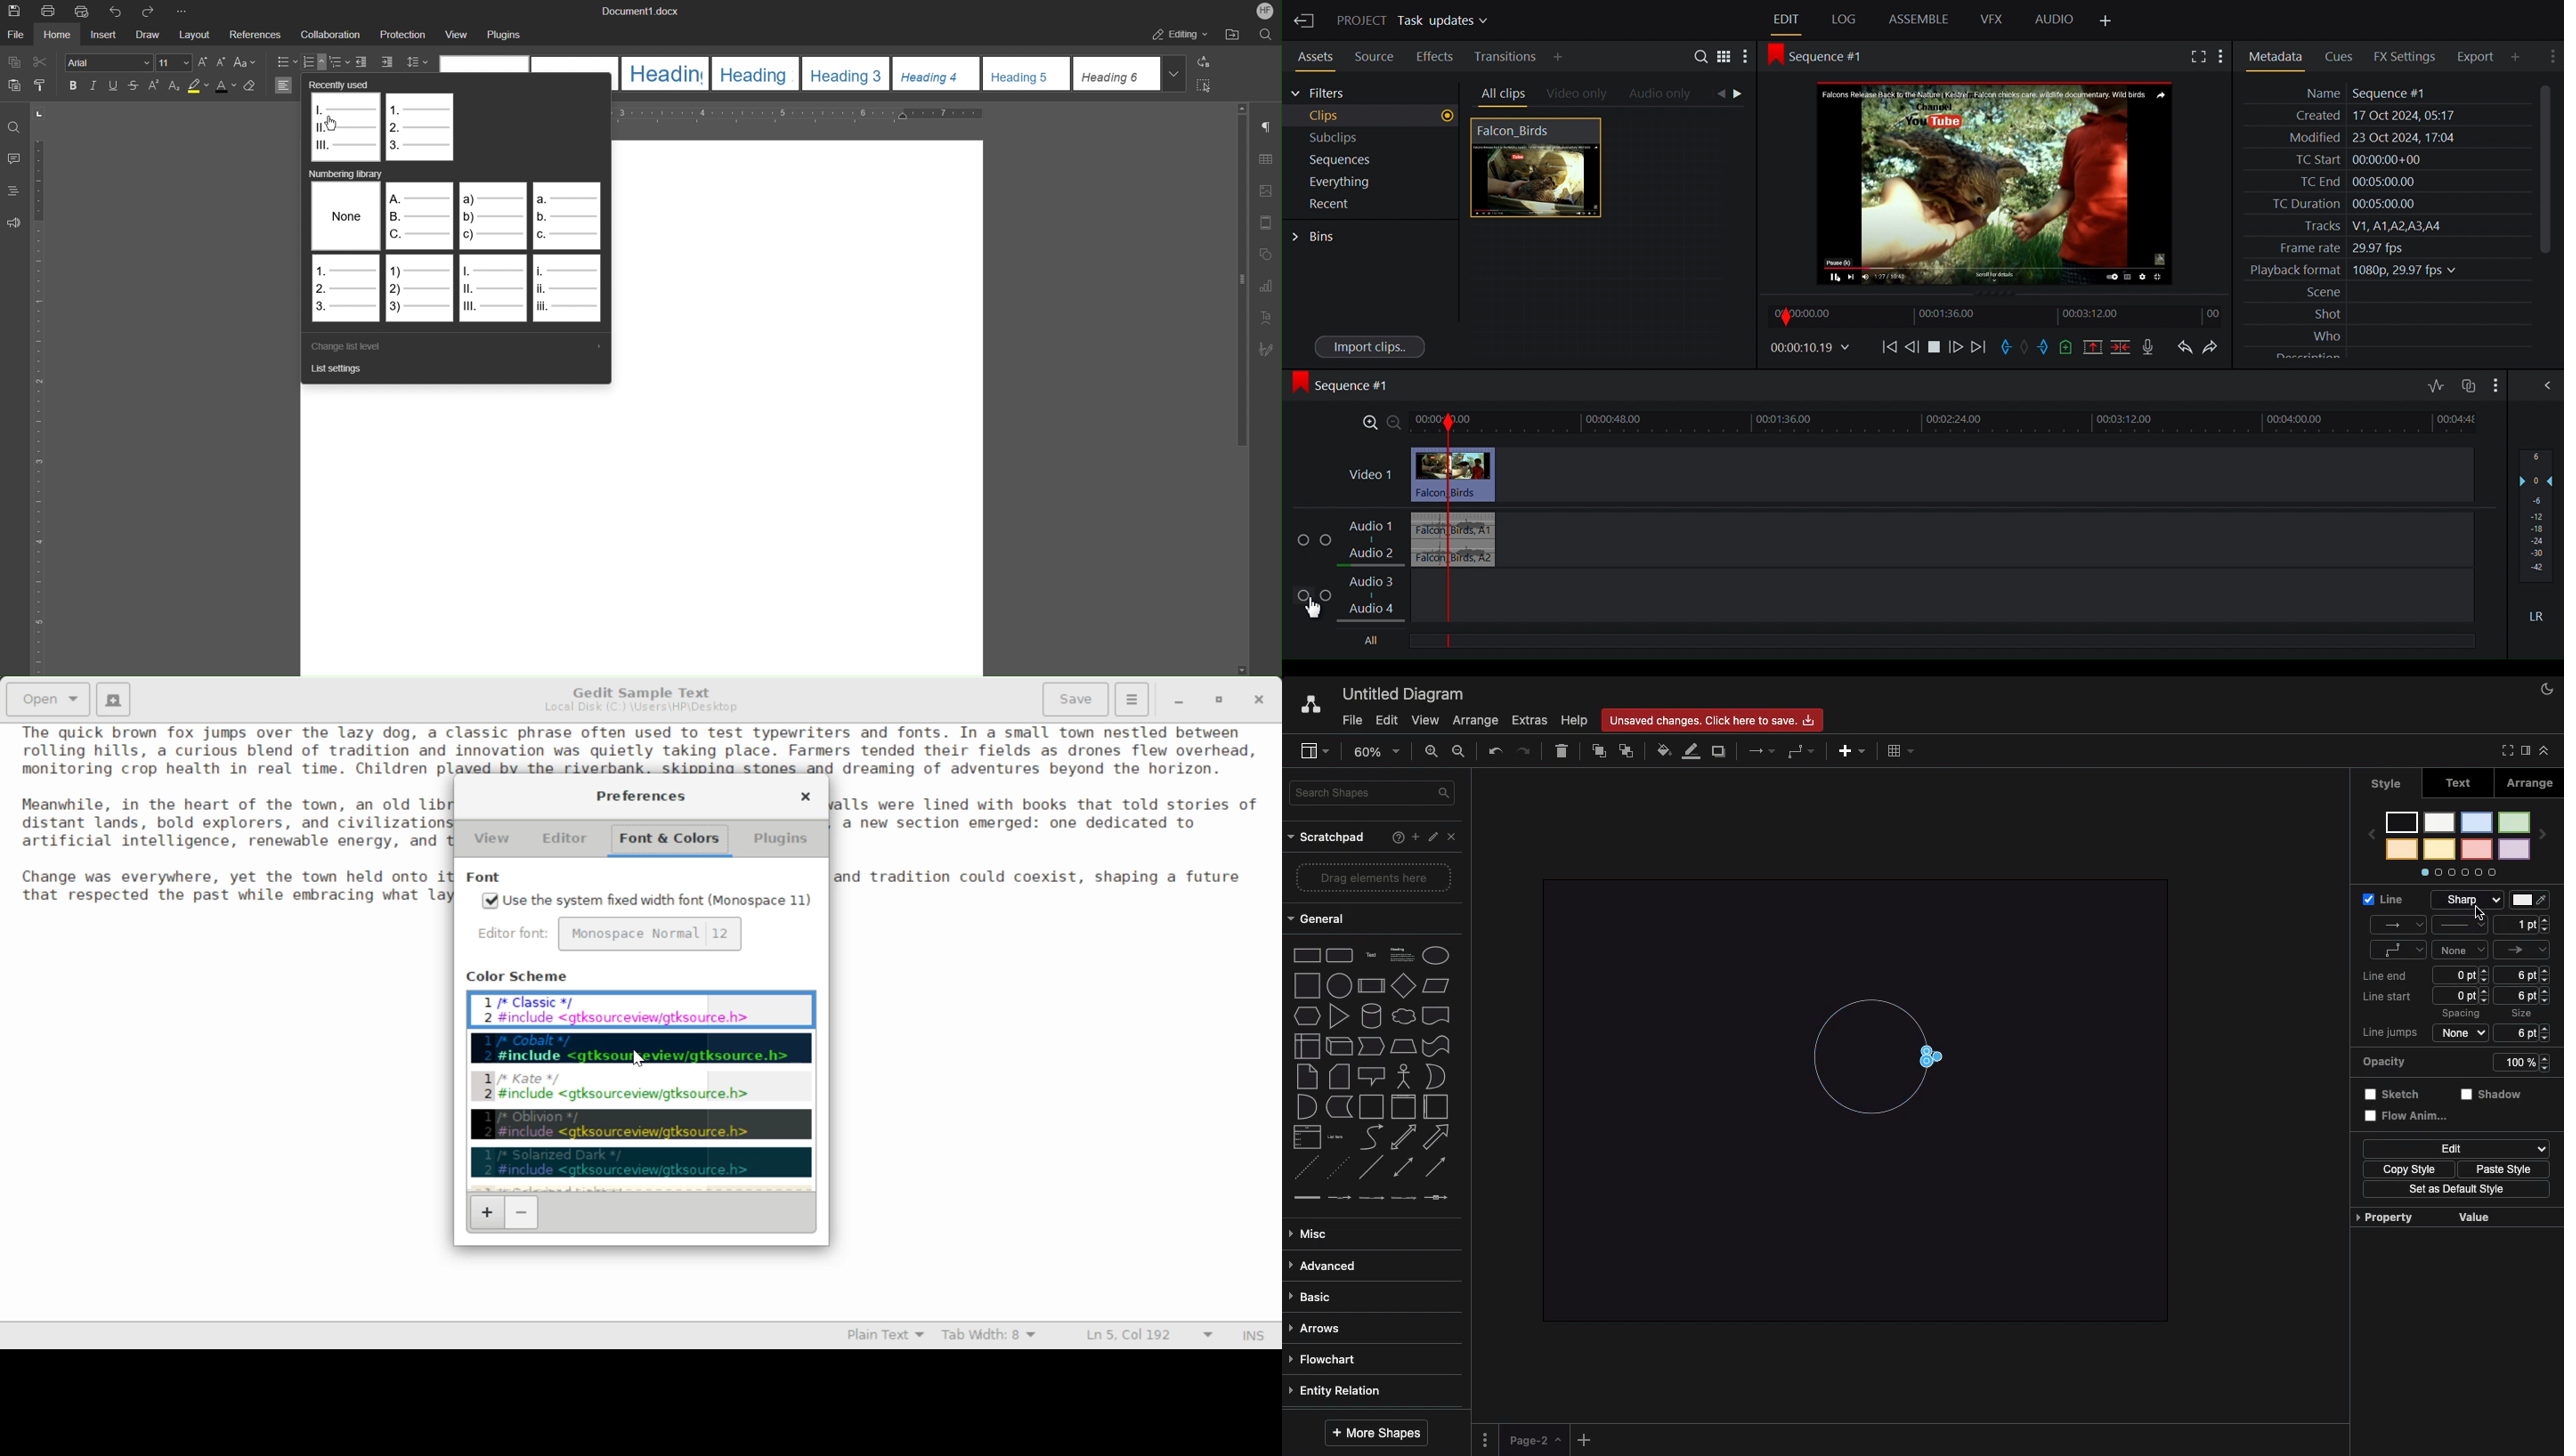  Describe the element at coordinates (484, 64) in the screenshot. I see `Normal` at that location.